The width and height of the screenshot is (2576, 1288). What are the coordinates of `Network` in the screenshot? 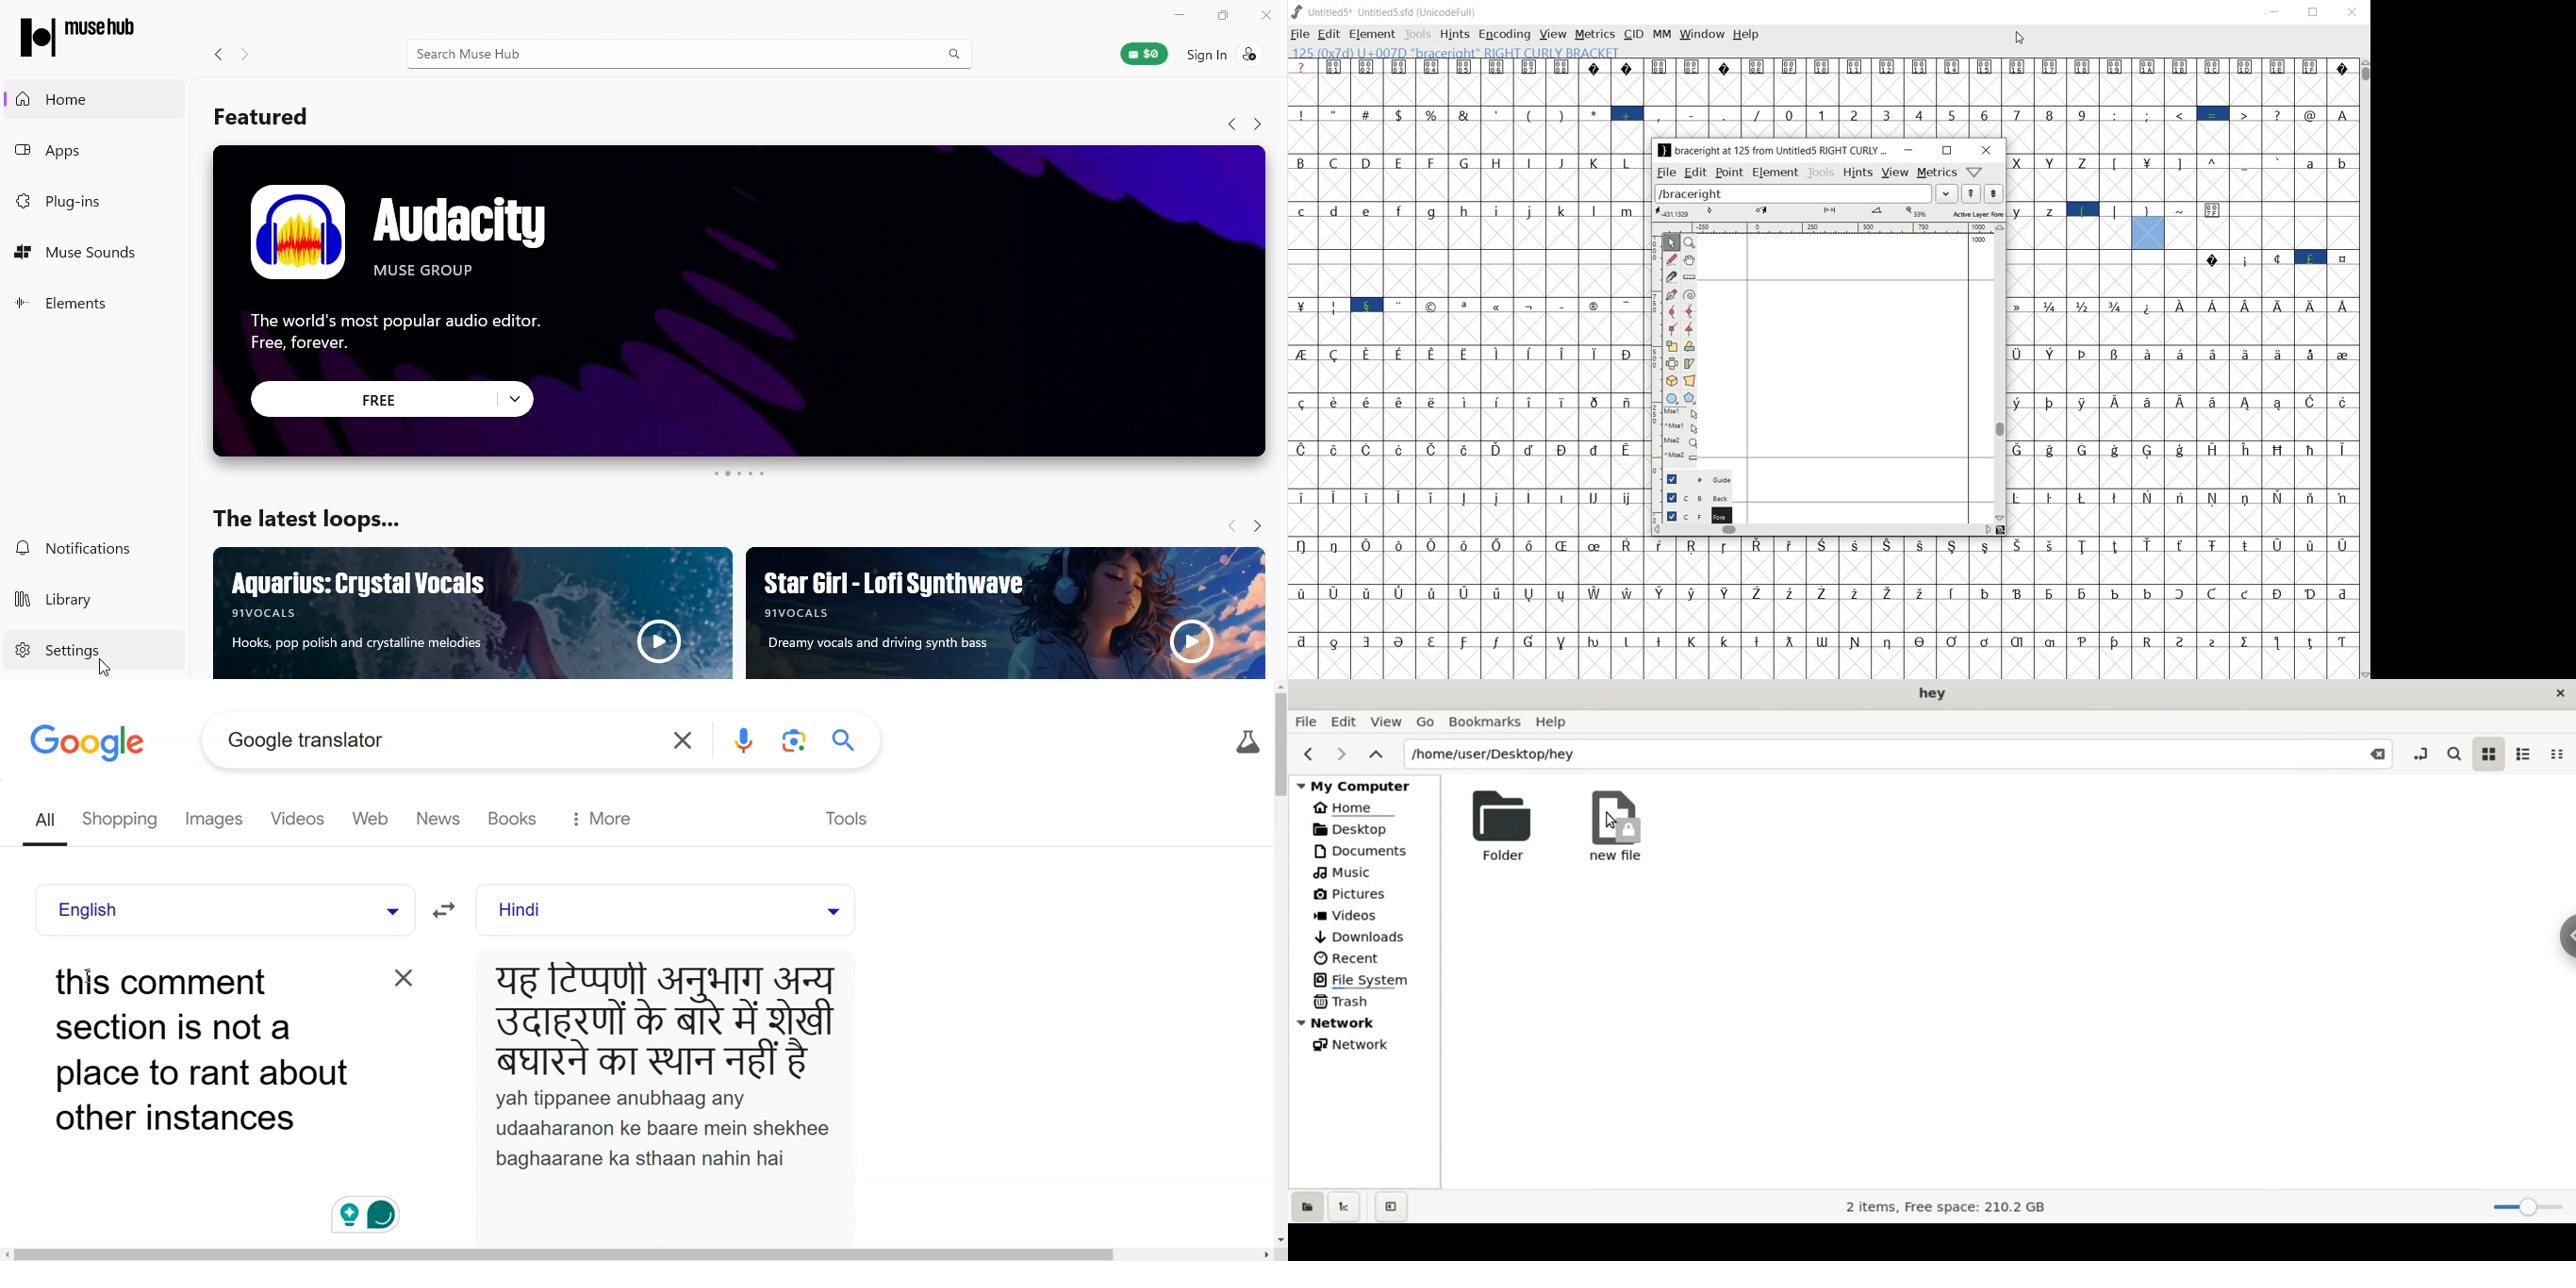 It's located at (1368, 1023).